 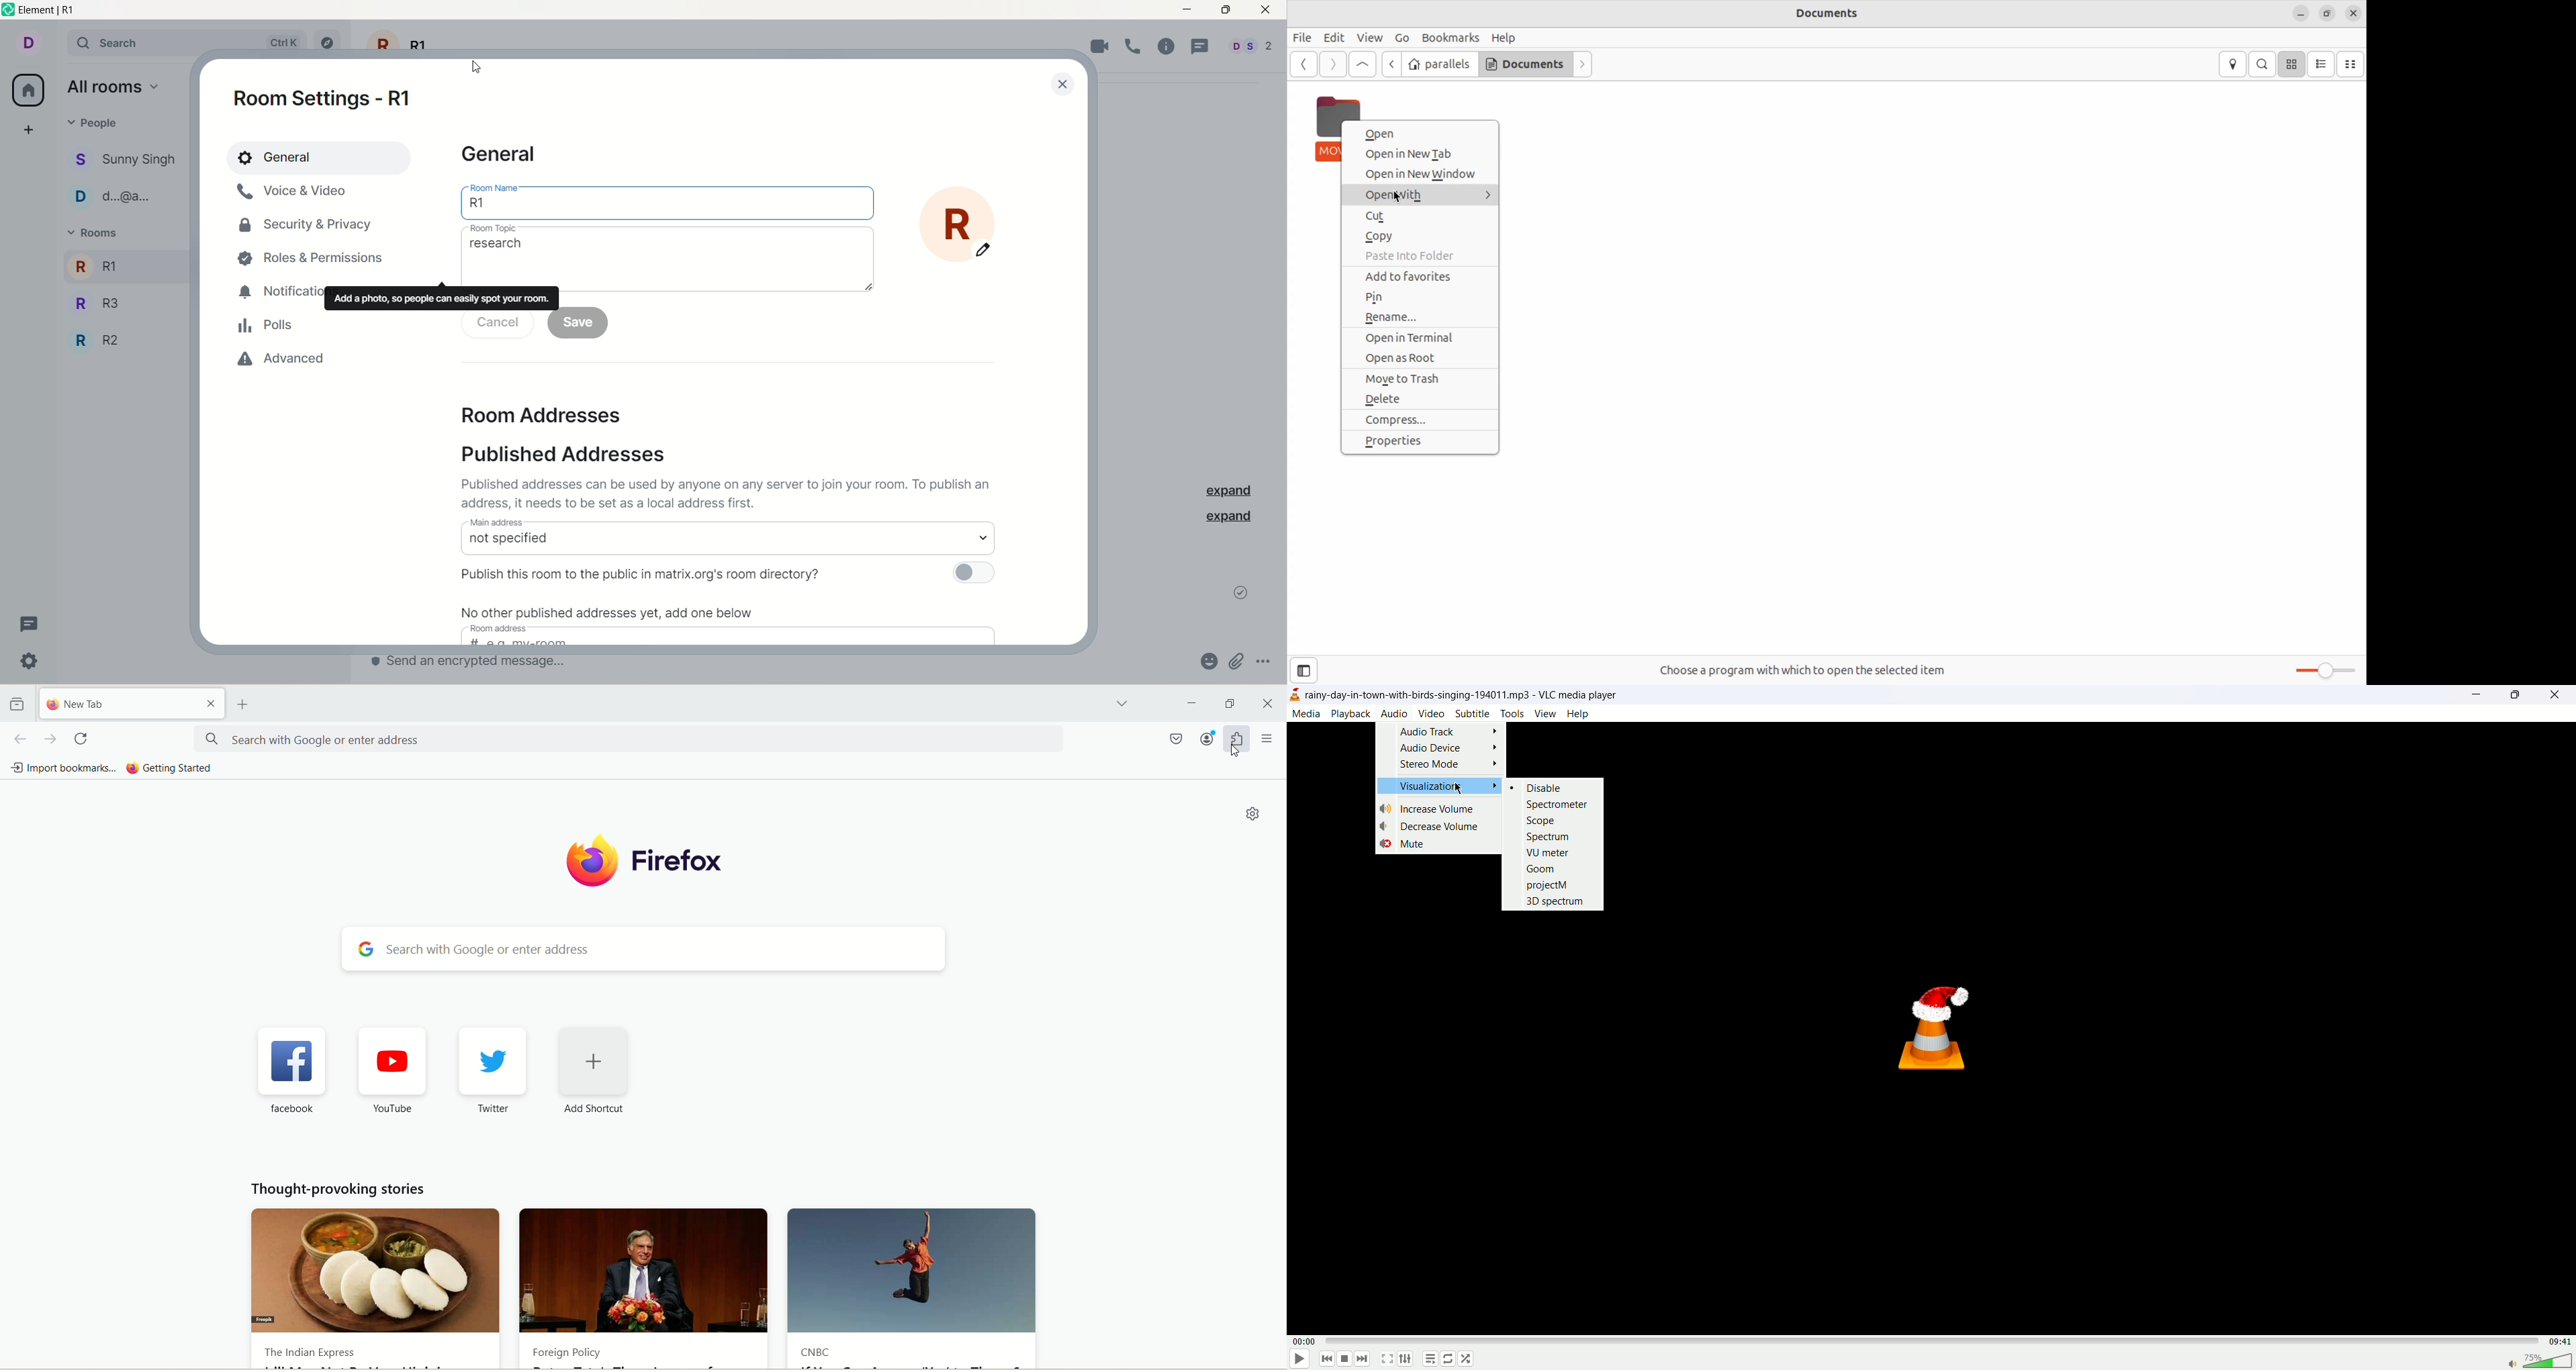 What do you see at coordinates (645, 1286) in the screenshot?
I see `Foreign Policy` at bounding box center [645, 1286].